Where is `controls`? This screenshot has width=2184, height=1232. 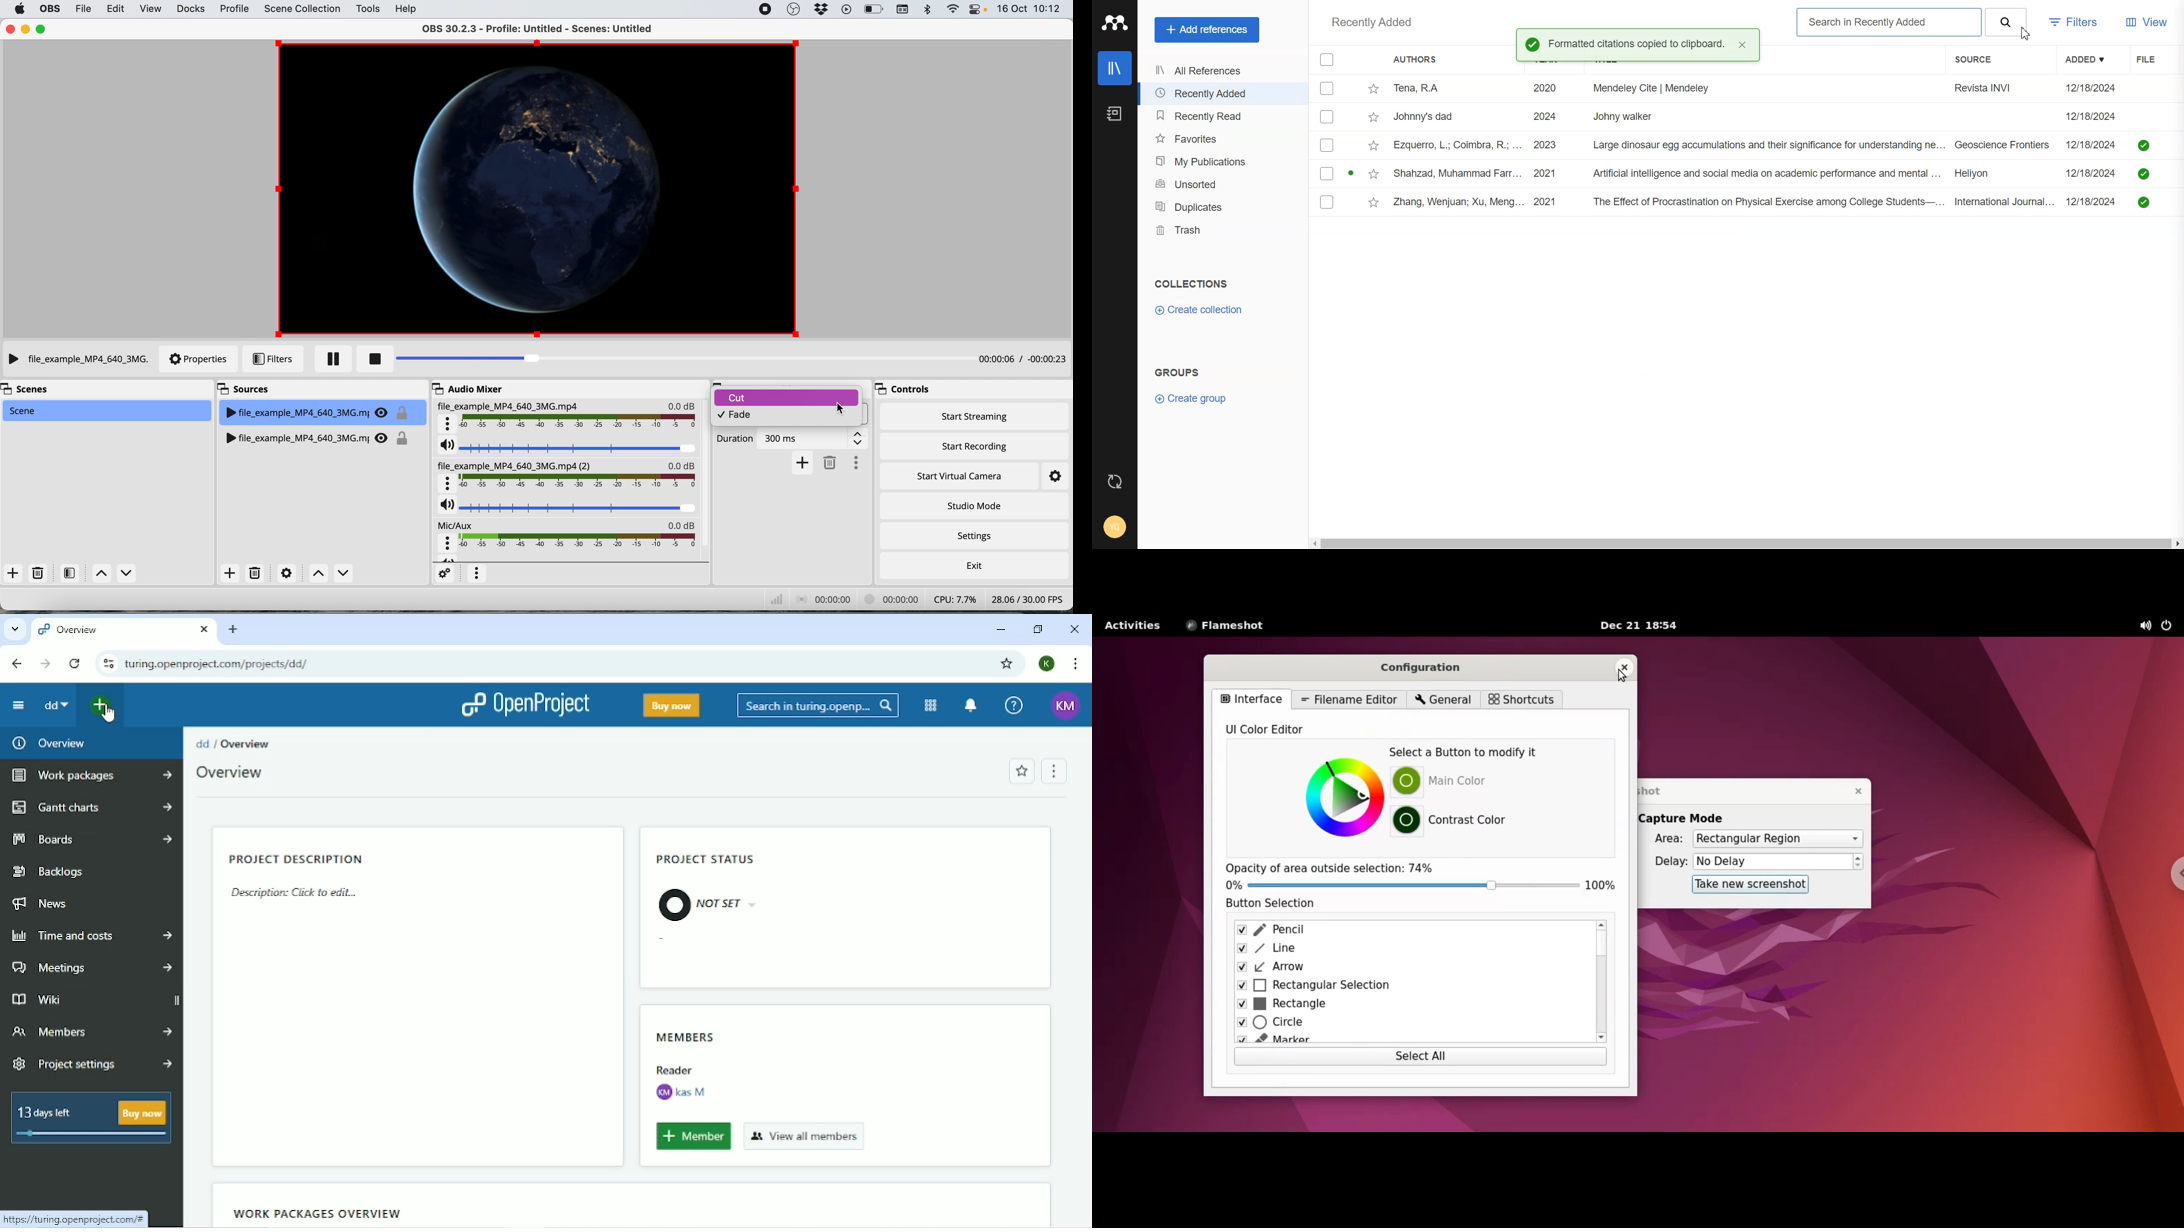 controls is located at coordinates (905, 389).